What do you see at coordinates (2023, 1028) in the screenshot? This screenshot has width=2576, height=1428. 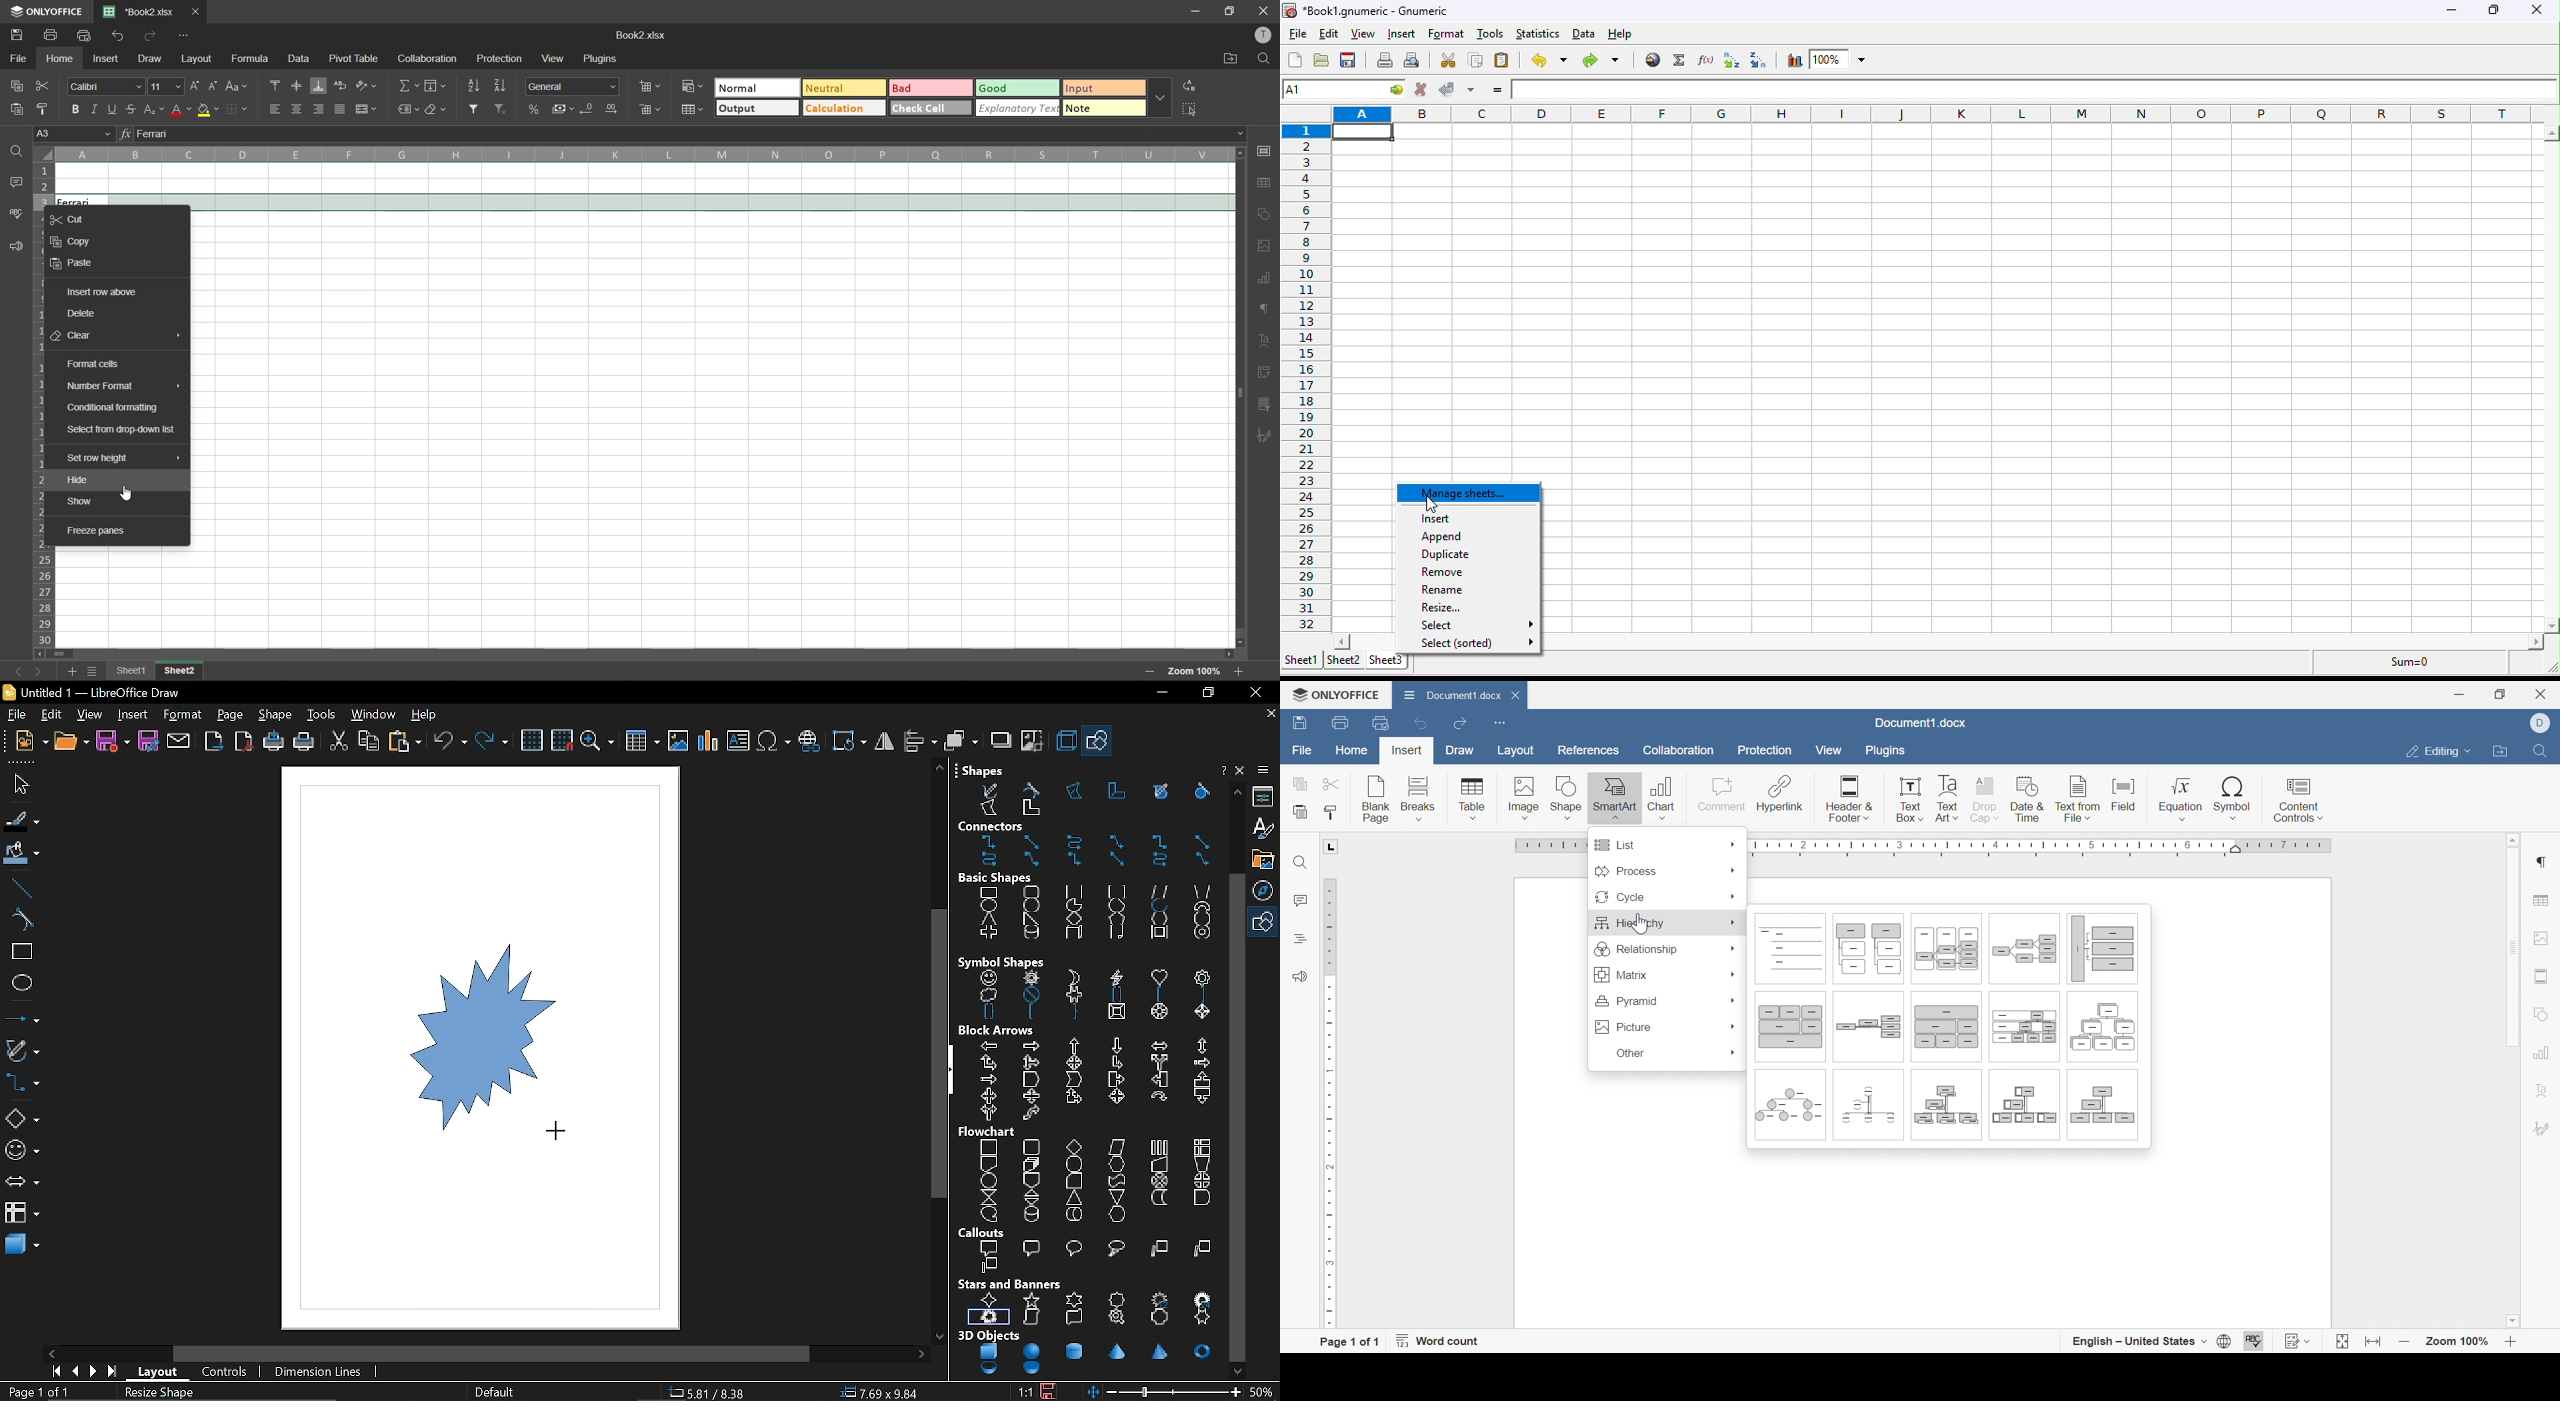 I see `Labeled hierarchy` at bounding box center [2023, 1028].